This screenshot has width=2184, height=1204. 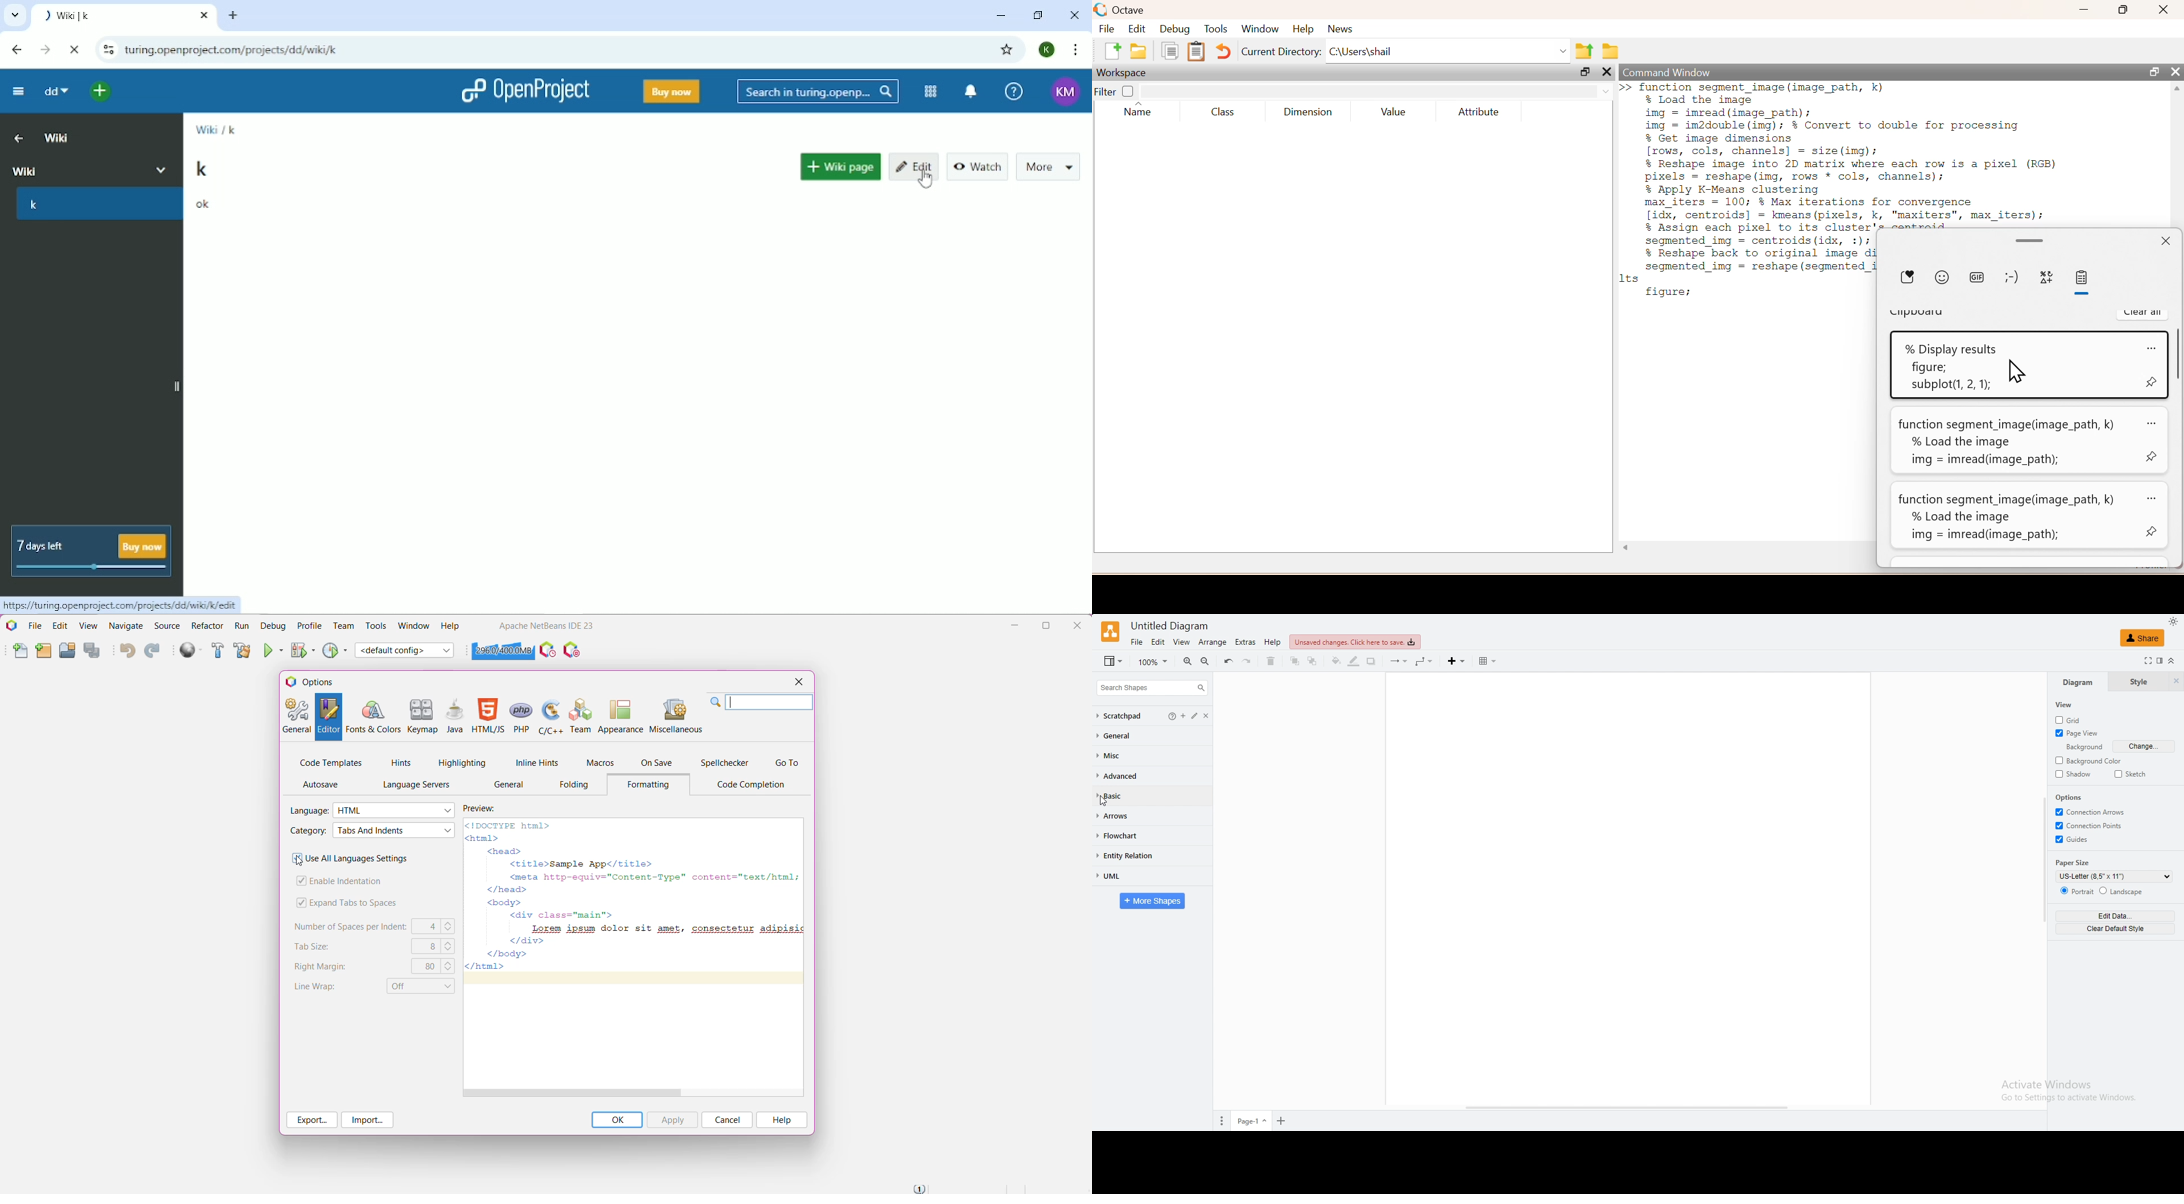 I want to click on flowchart, so click(x=1124, y=837).